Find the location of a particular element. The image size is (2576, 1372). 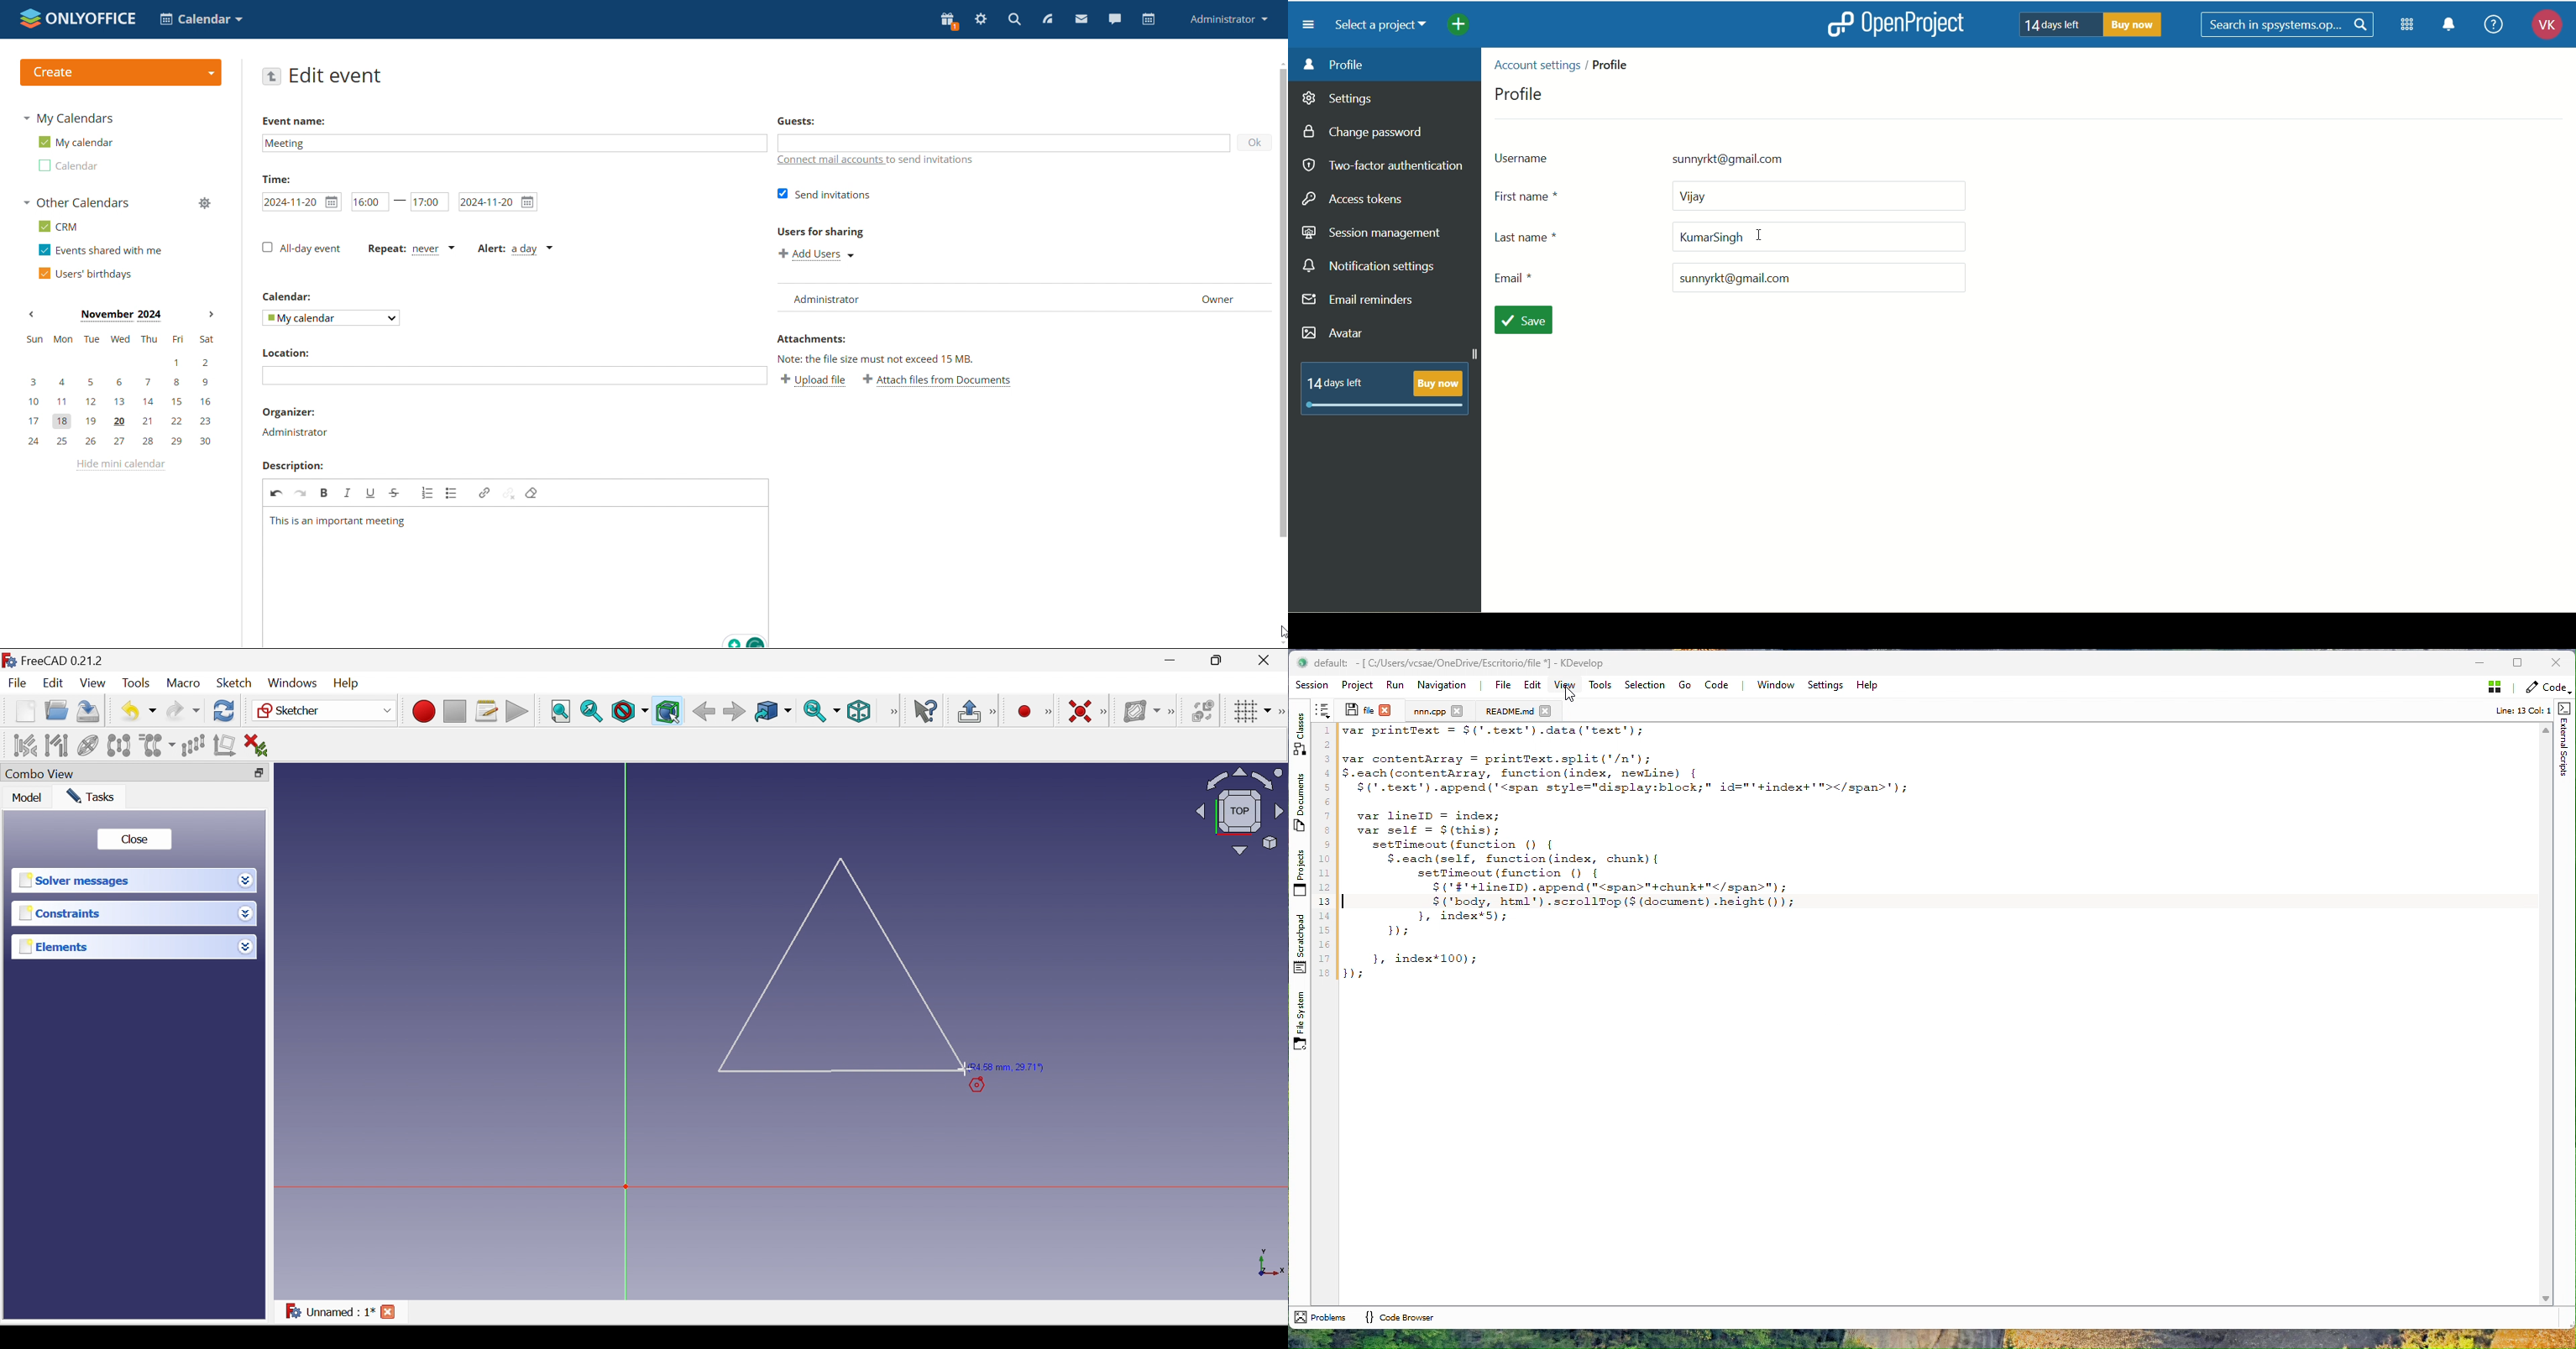

italic is located at coordinates (347, 494).